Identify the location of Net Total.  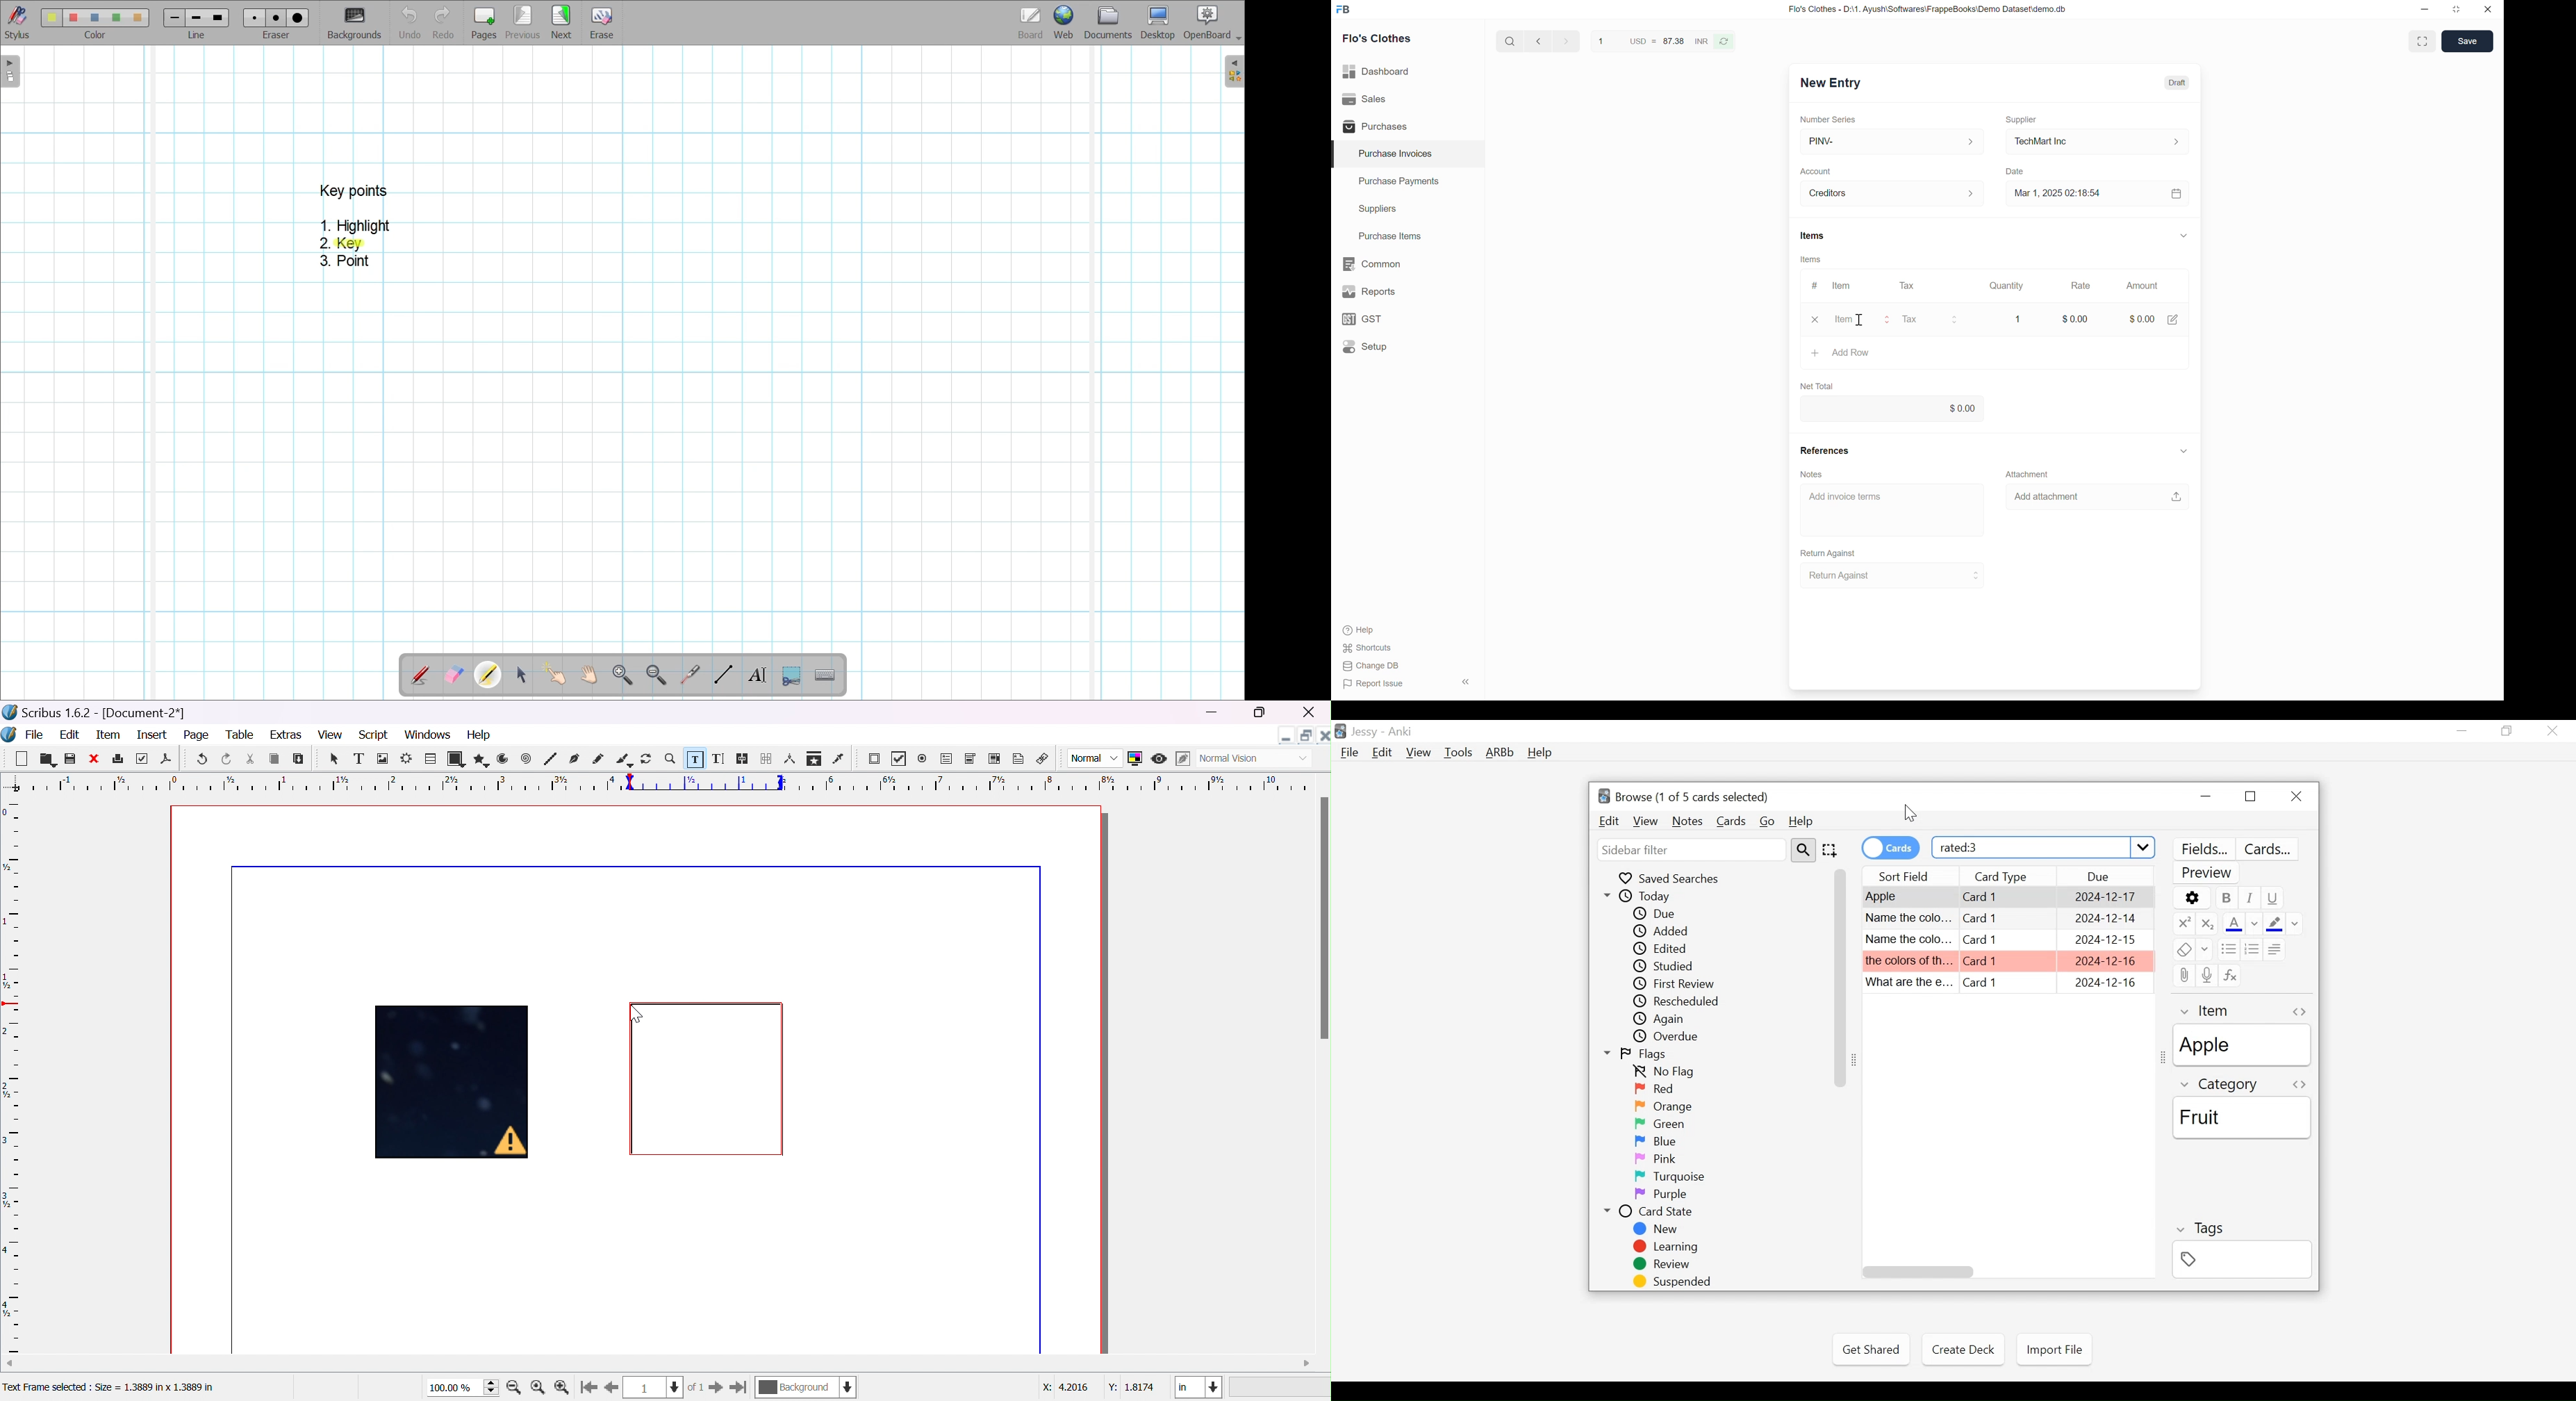
(1818, 386).